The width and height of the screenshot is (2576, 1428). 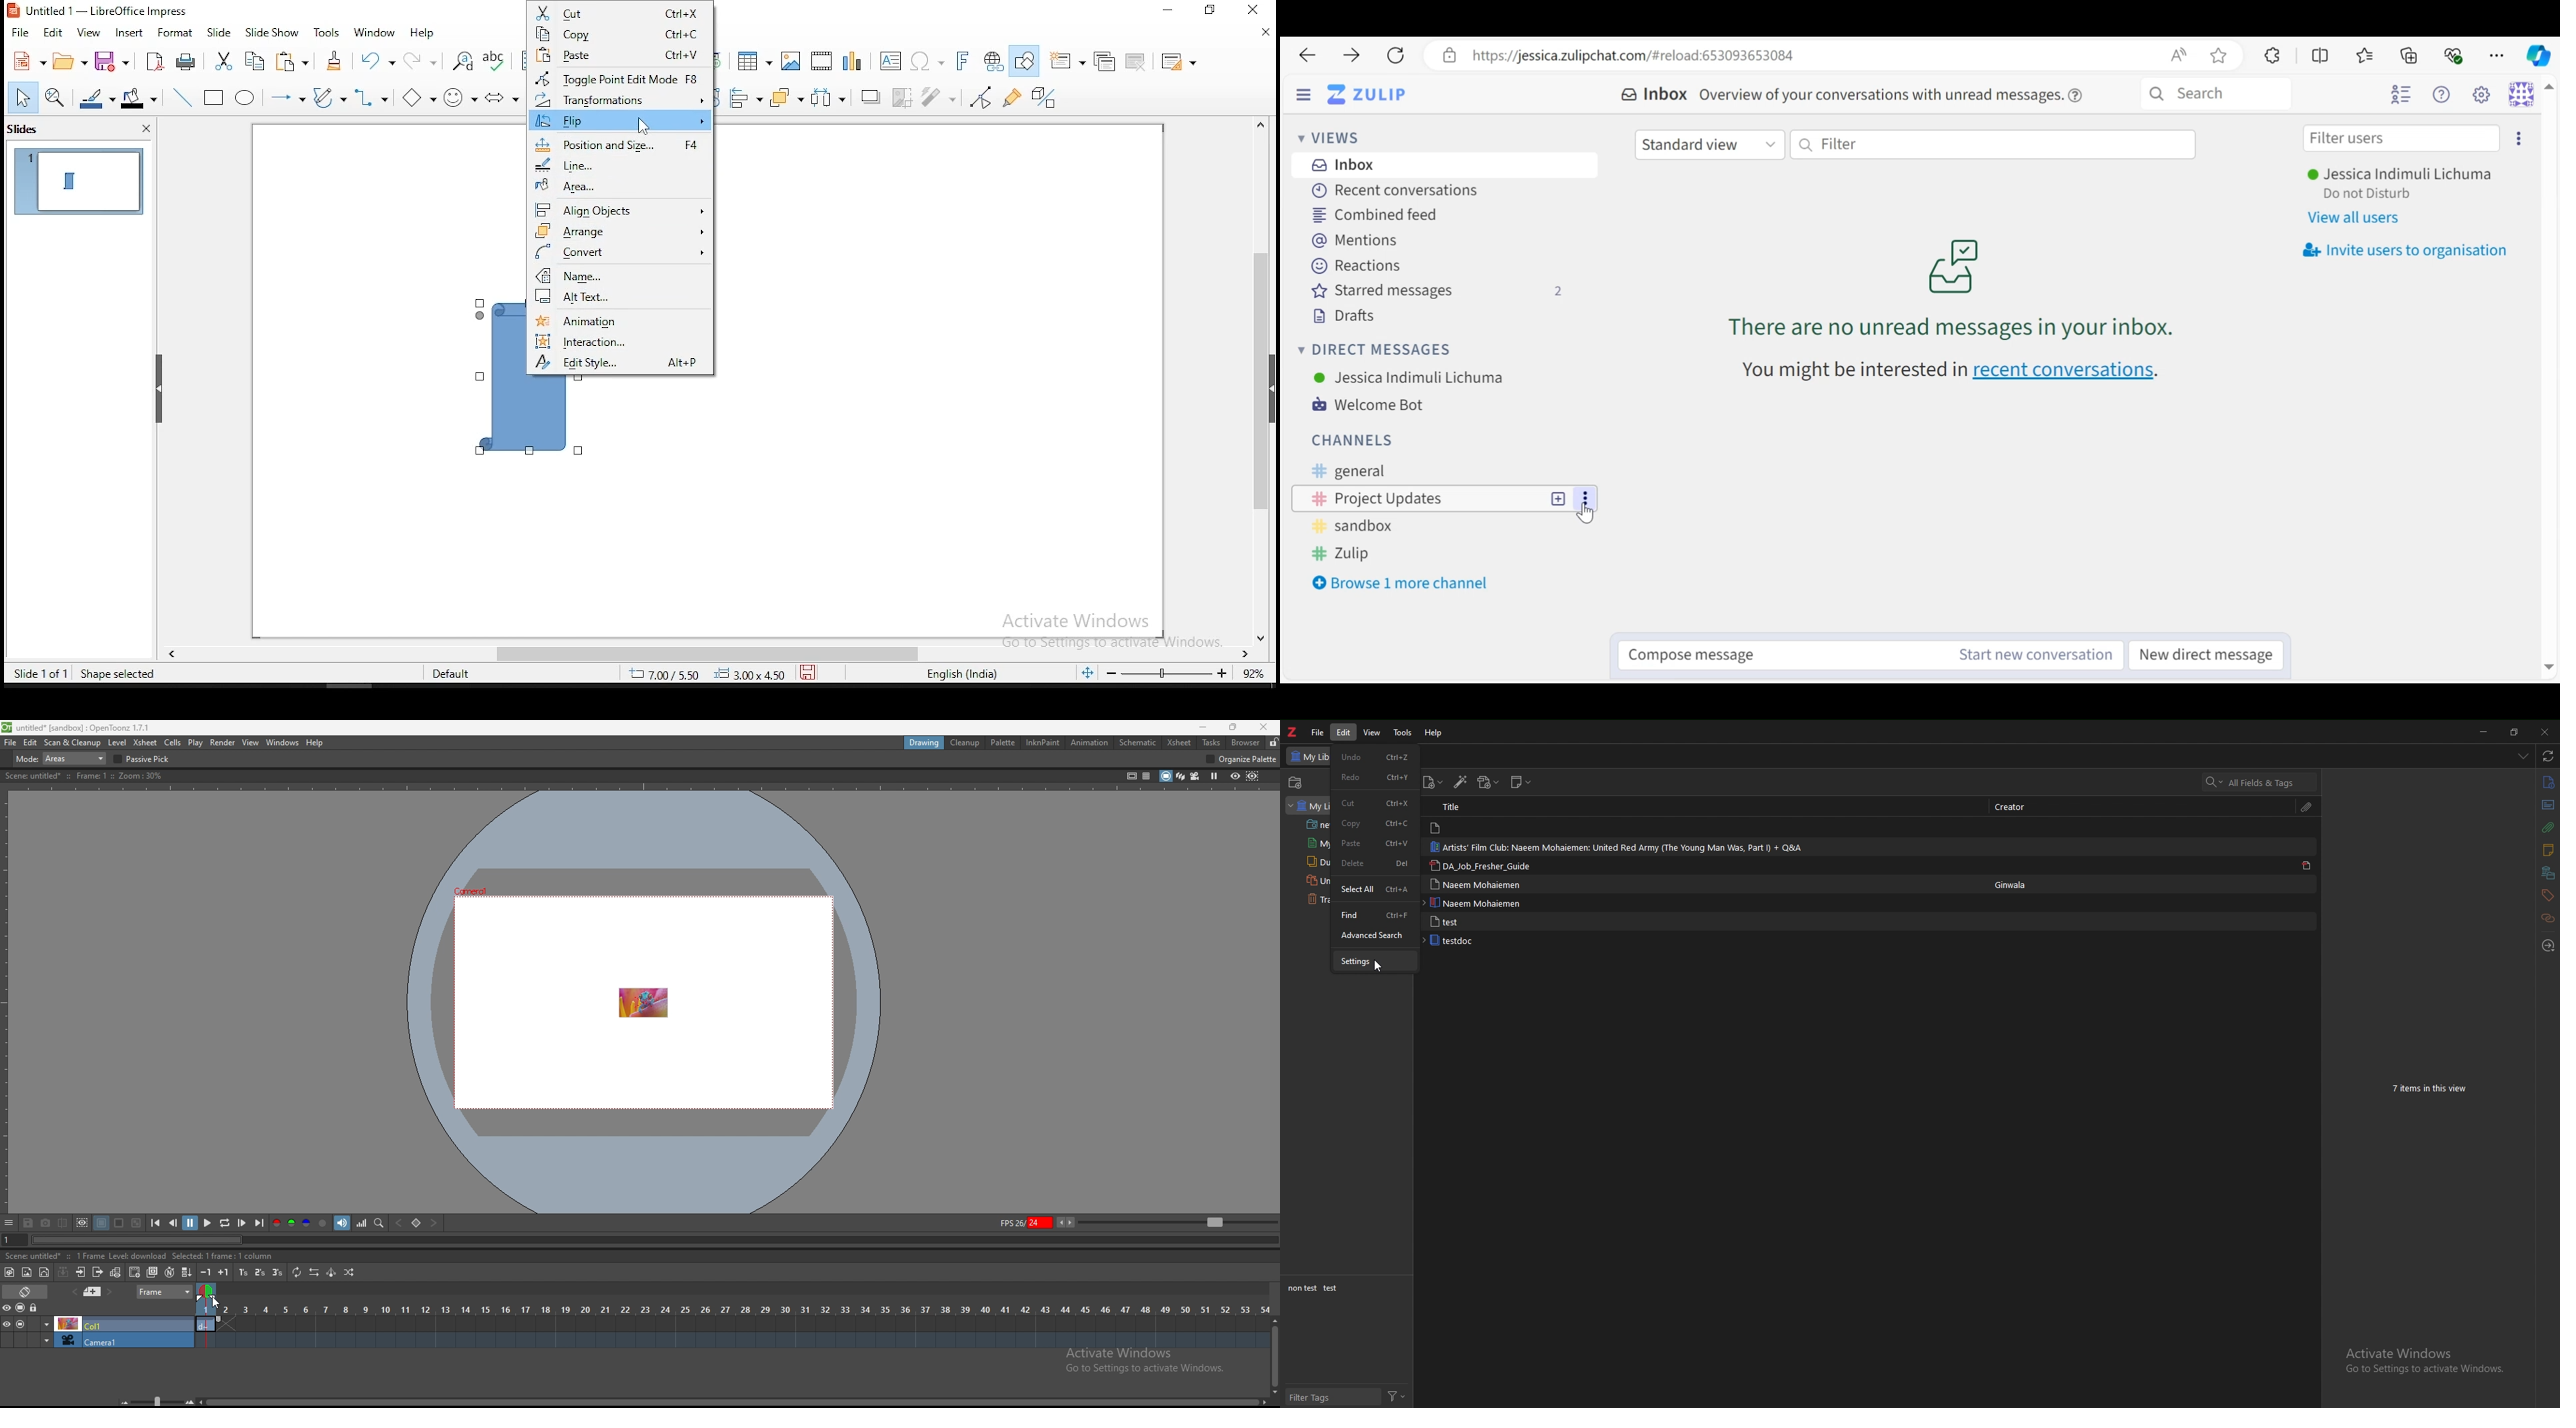 I want to click on format, so click(x=179, y=34).